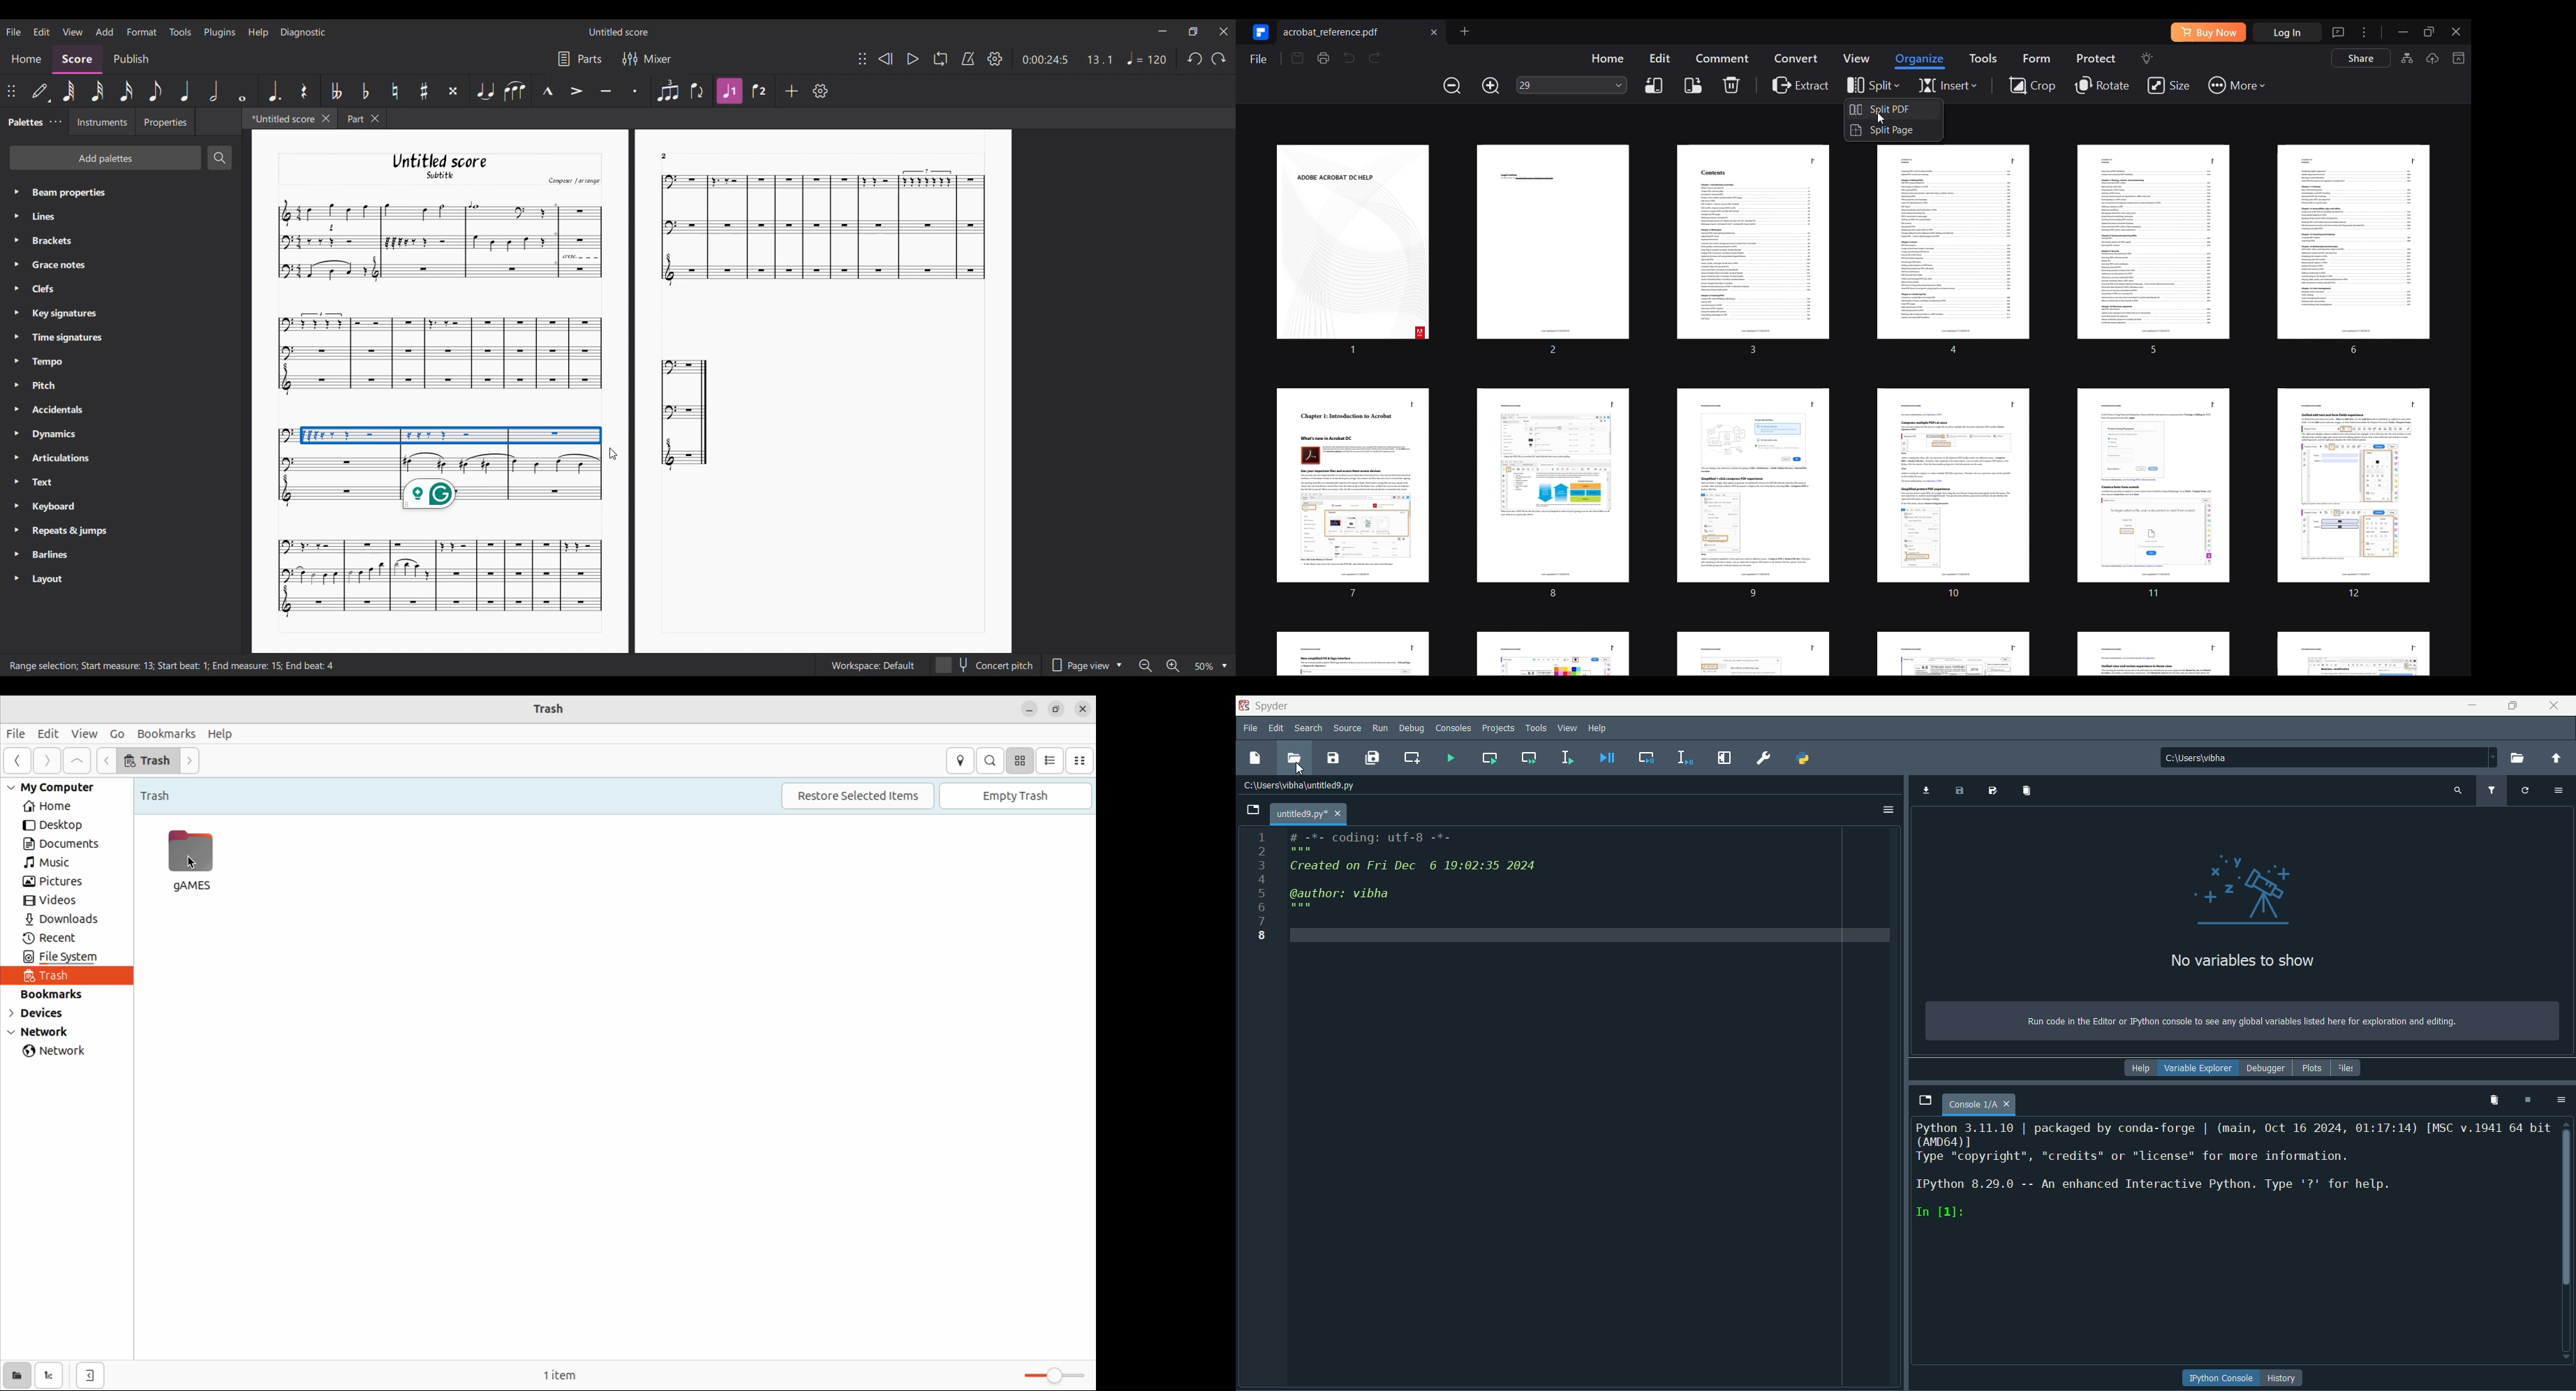 This screenshot has height=1400, width=2576. Describe the element at coordinates (1982, 1105) in the screenshot. I see `page name` at that location.